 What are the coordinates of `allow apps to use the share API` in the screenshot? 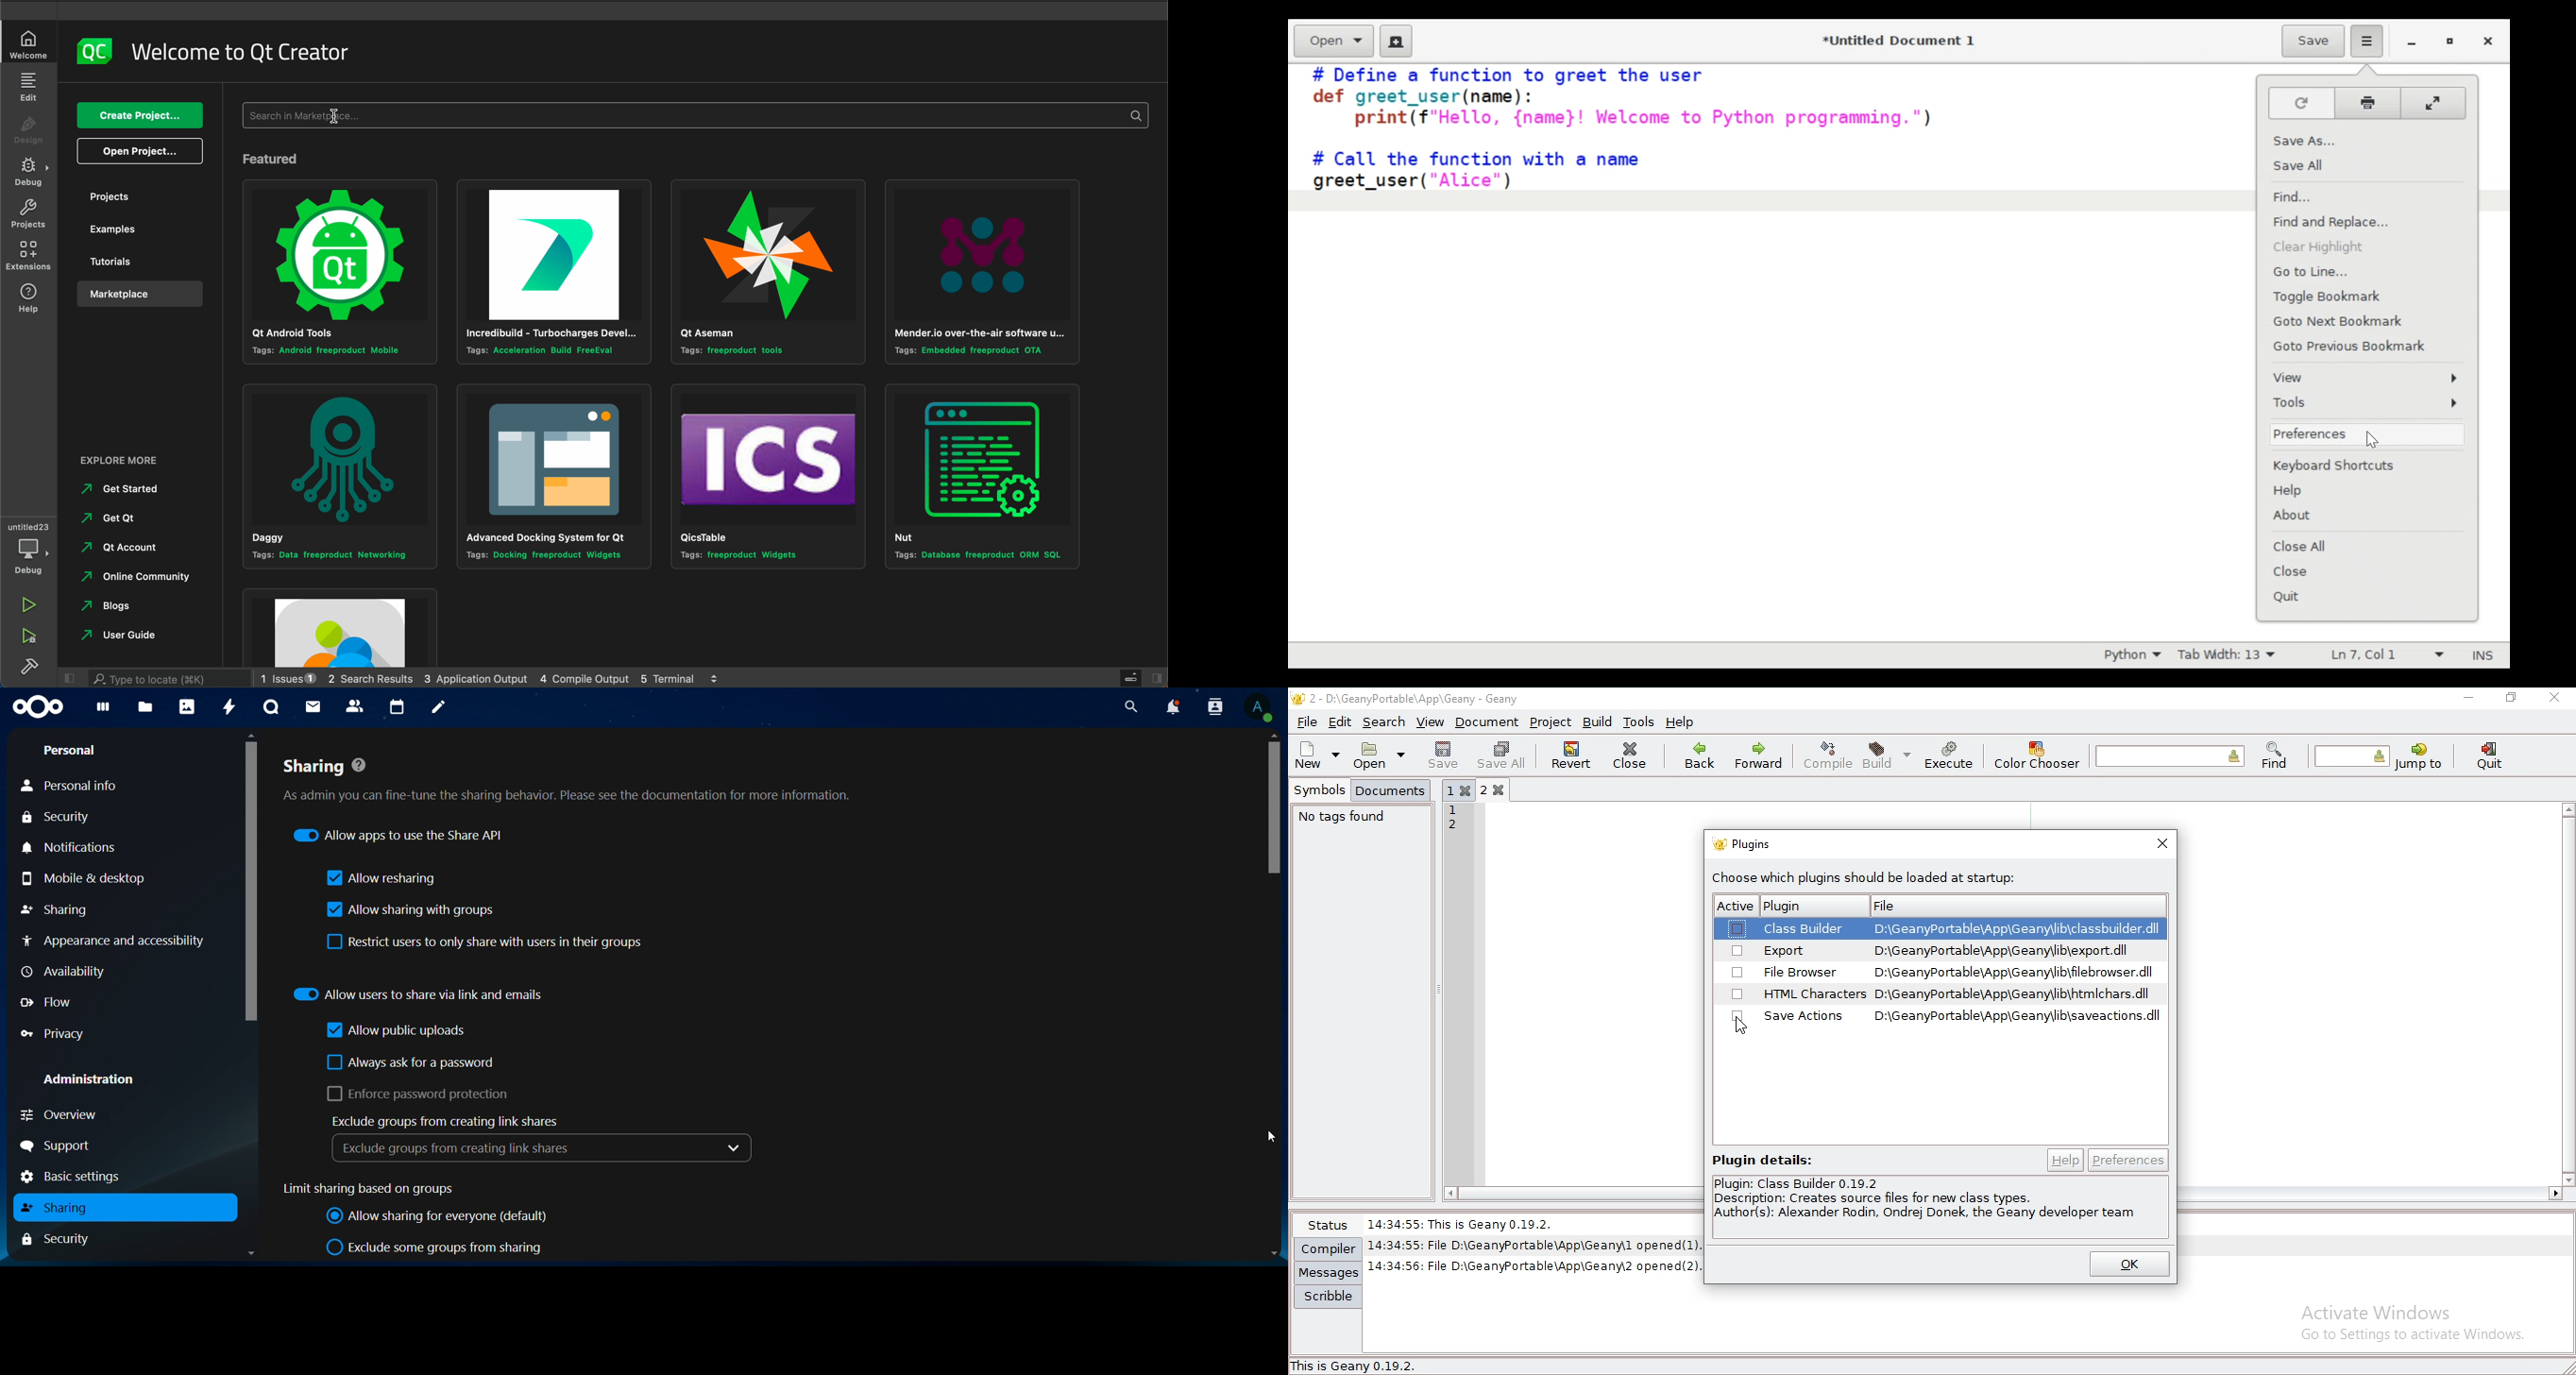 It's located at (407, 834).